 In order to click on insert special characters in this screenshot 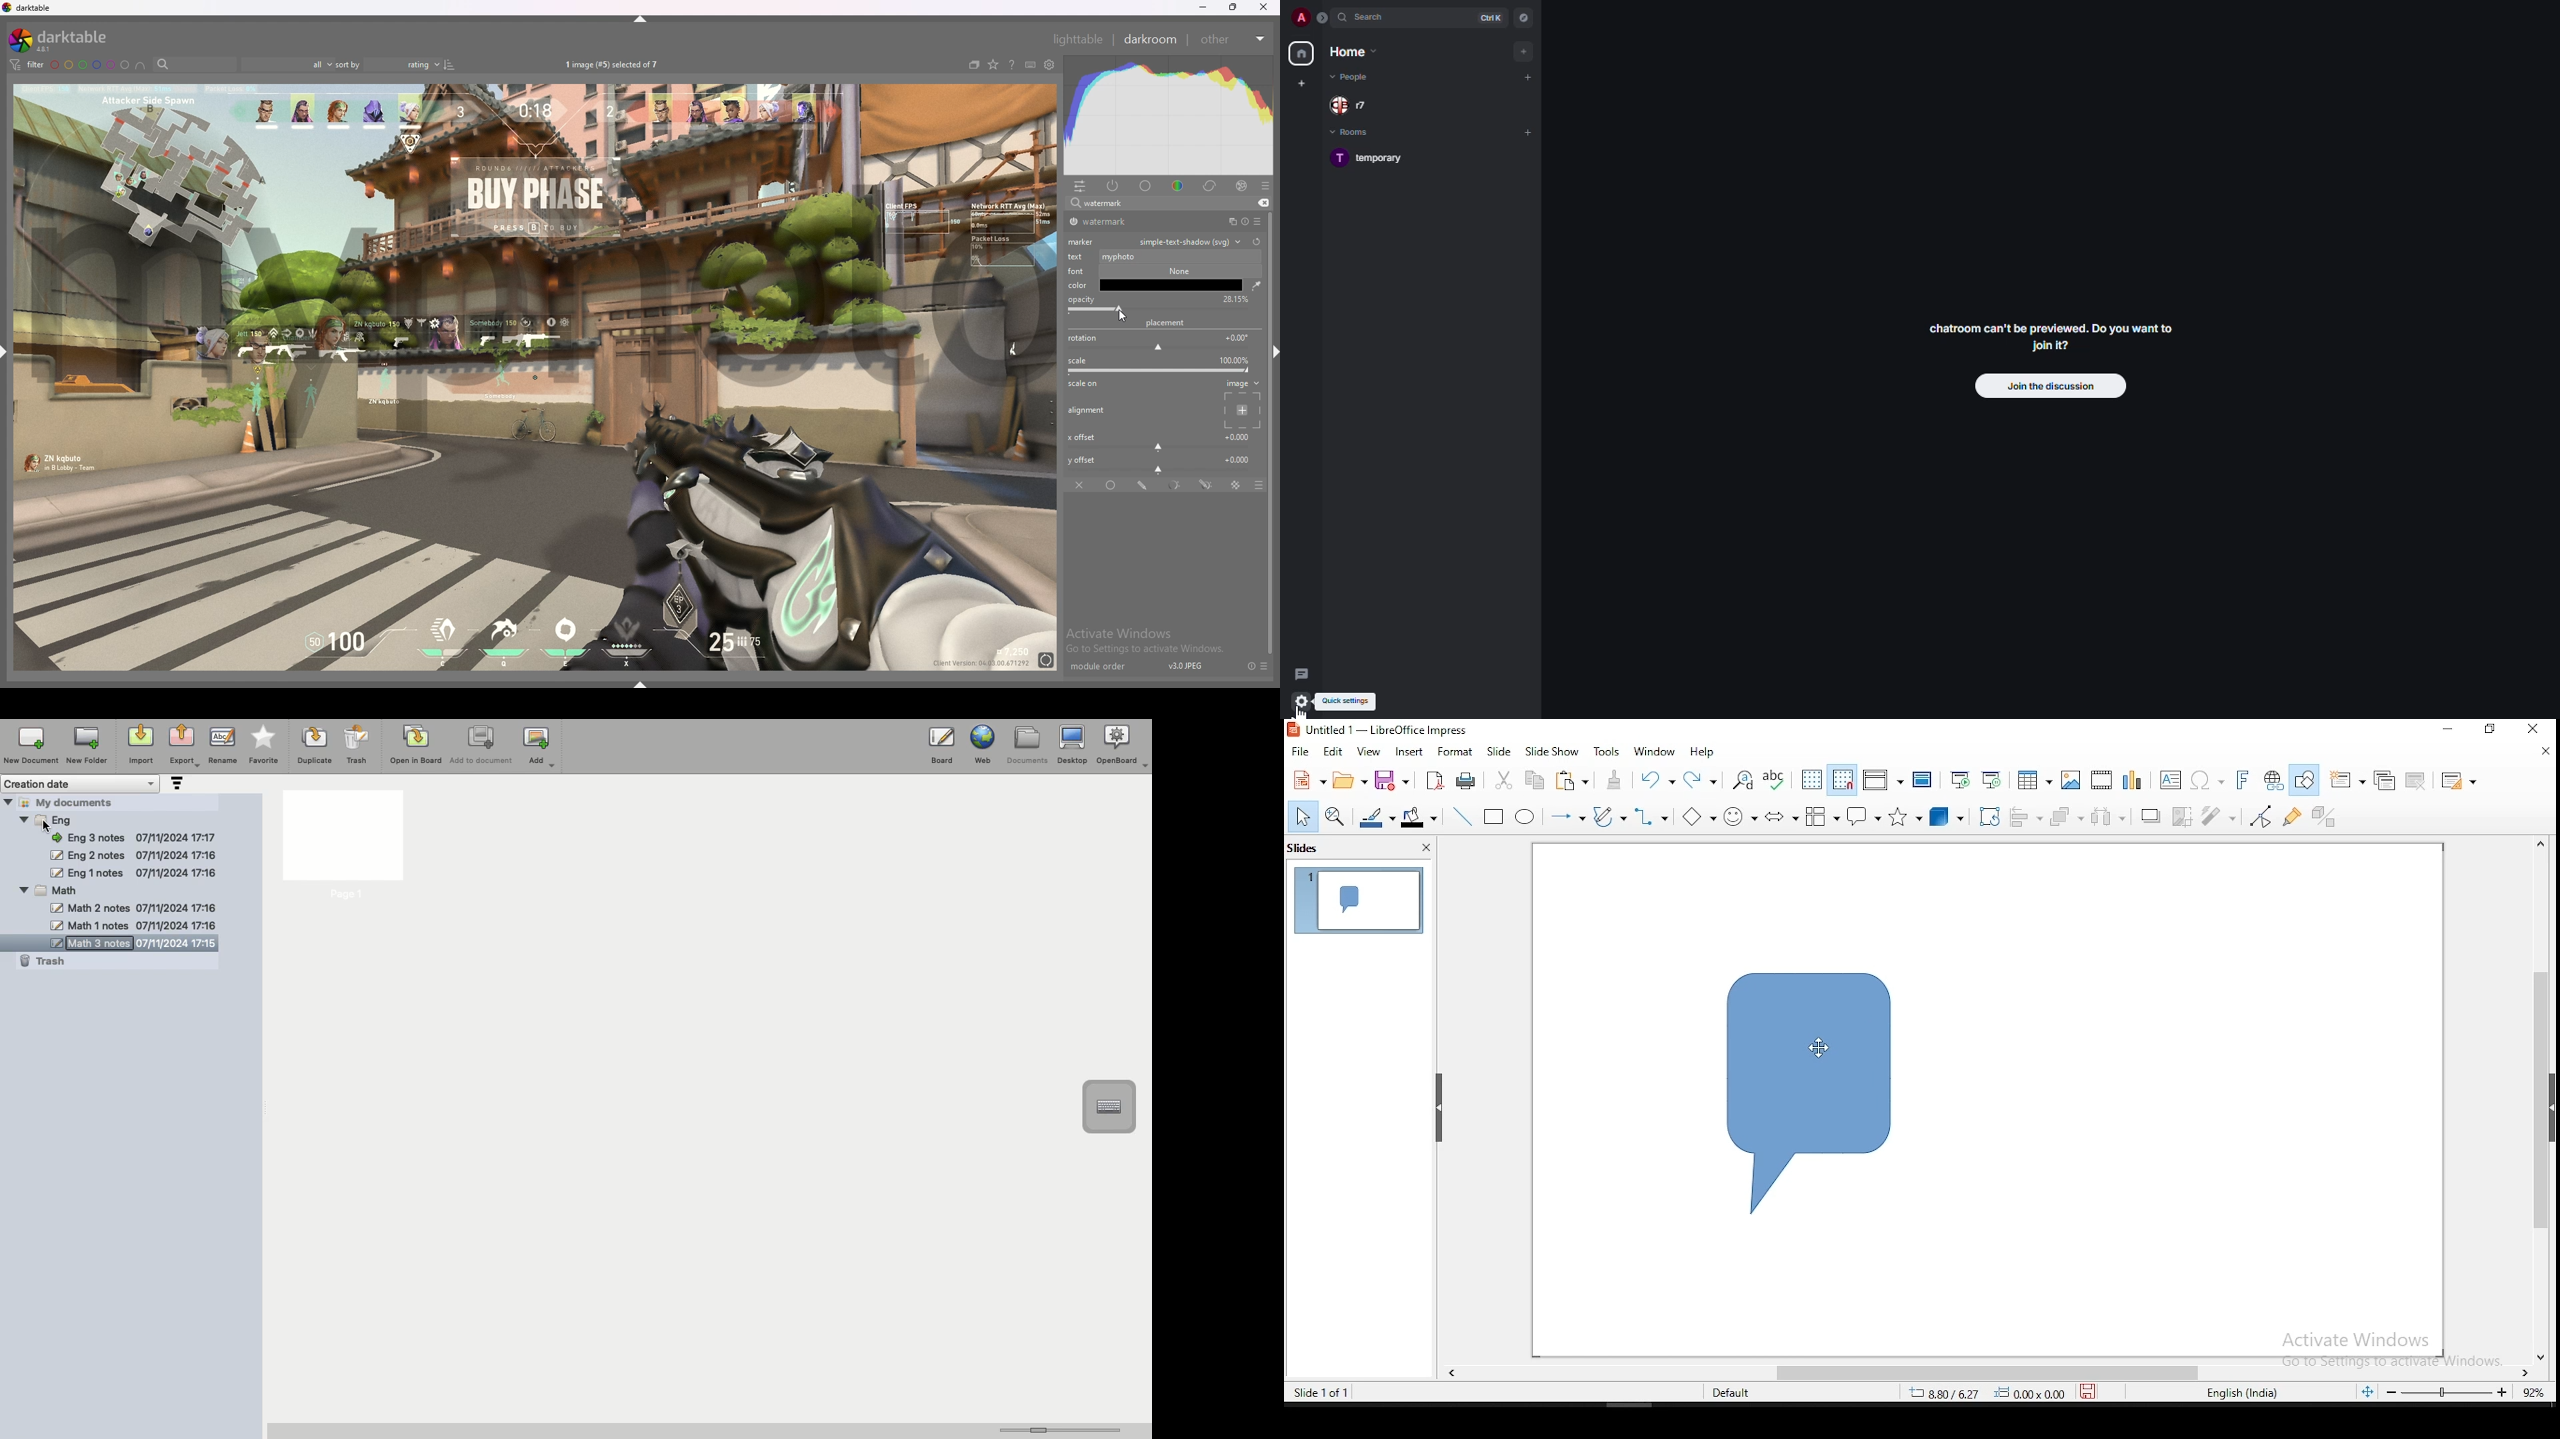, I will do `click(2207, 779)`.